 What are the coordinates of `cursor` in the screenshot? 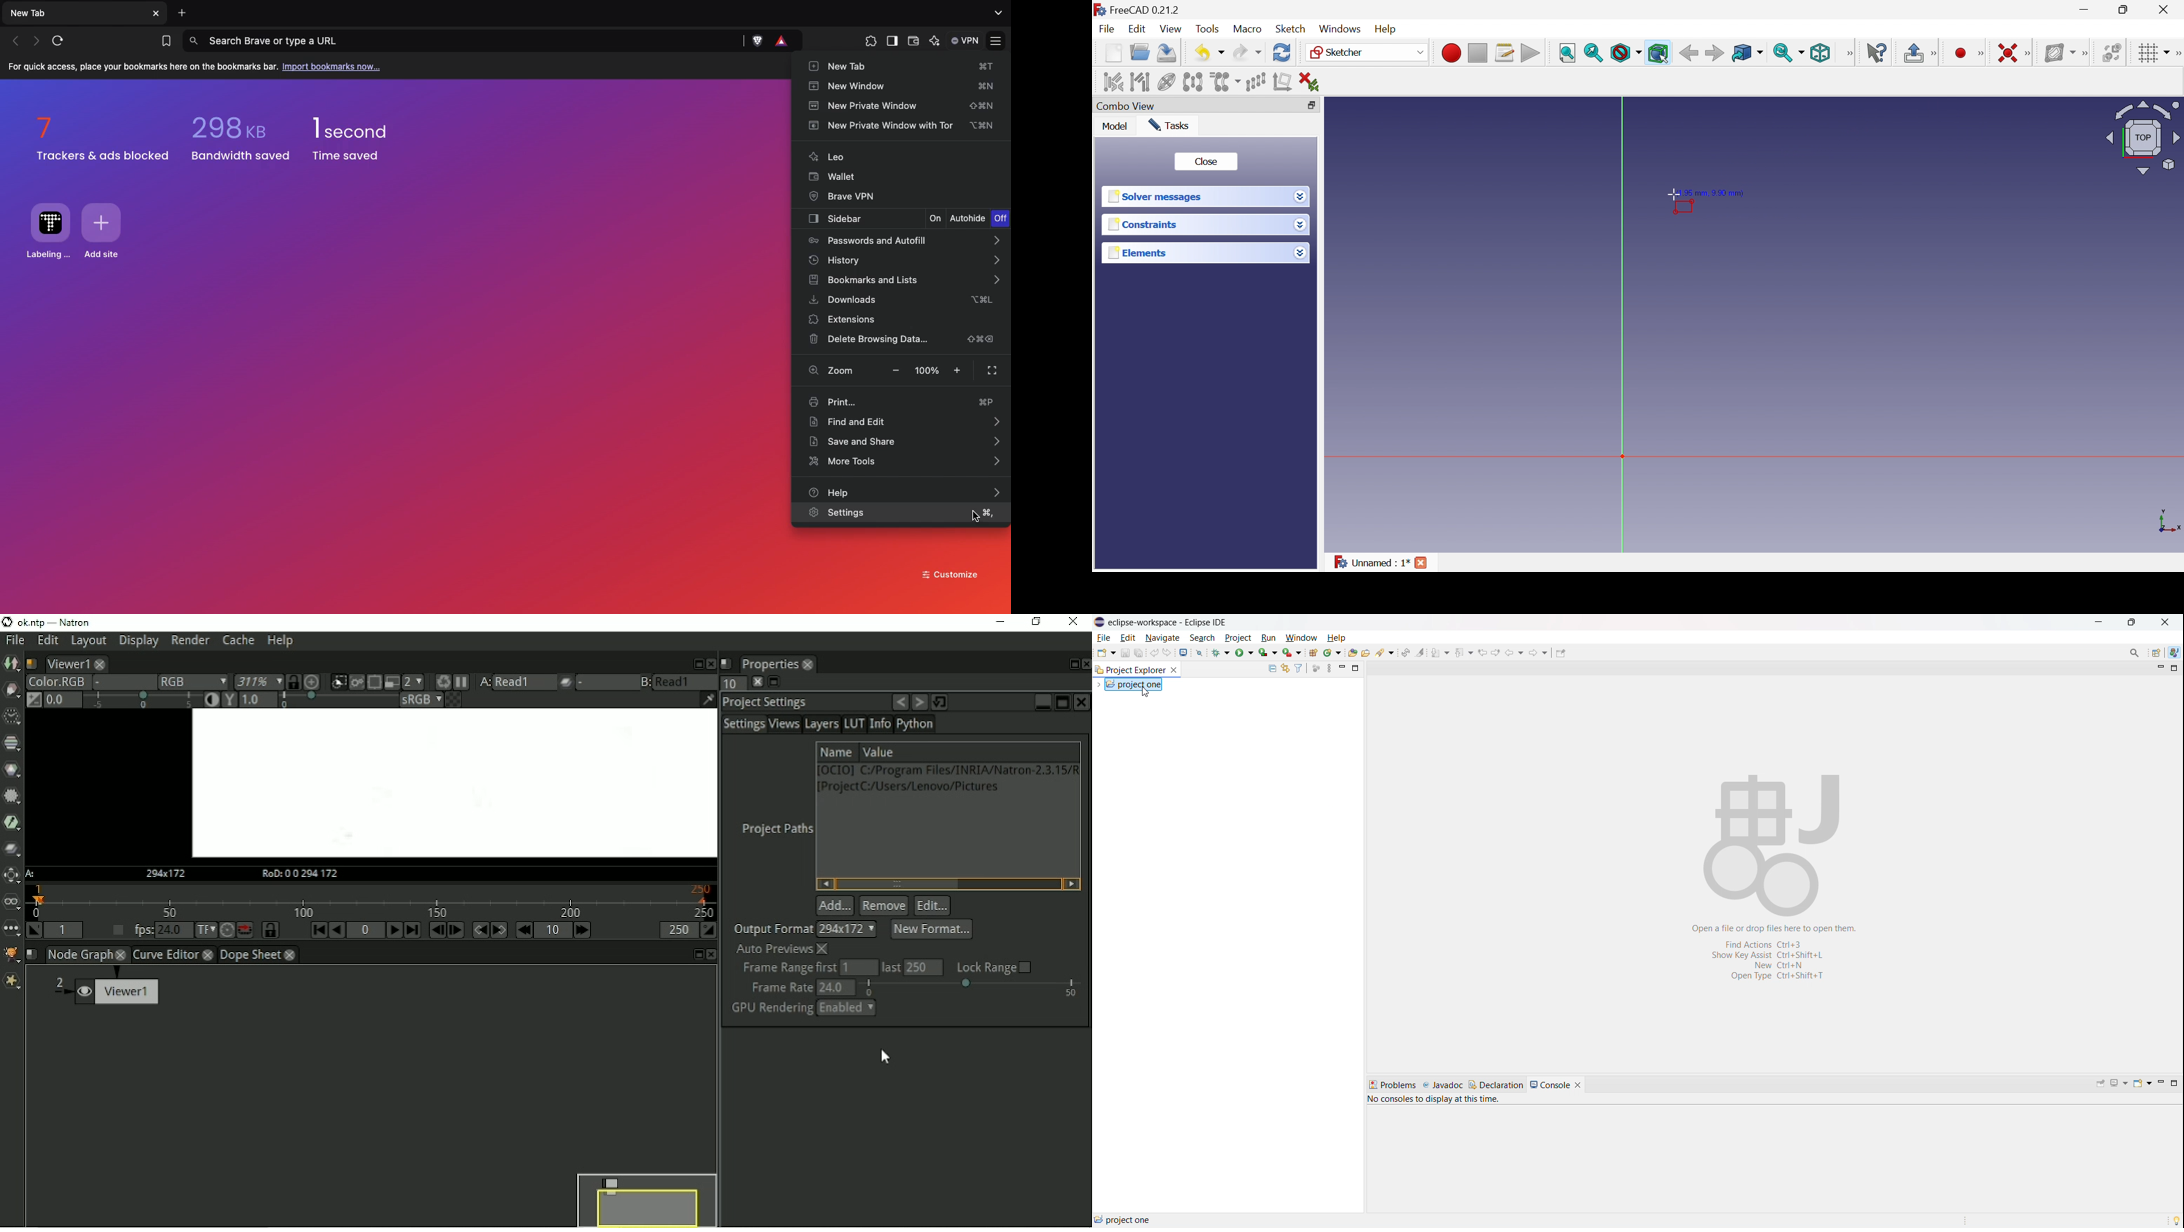 It's located at (1145, 691).